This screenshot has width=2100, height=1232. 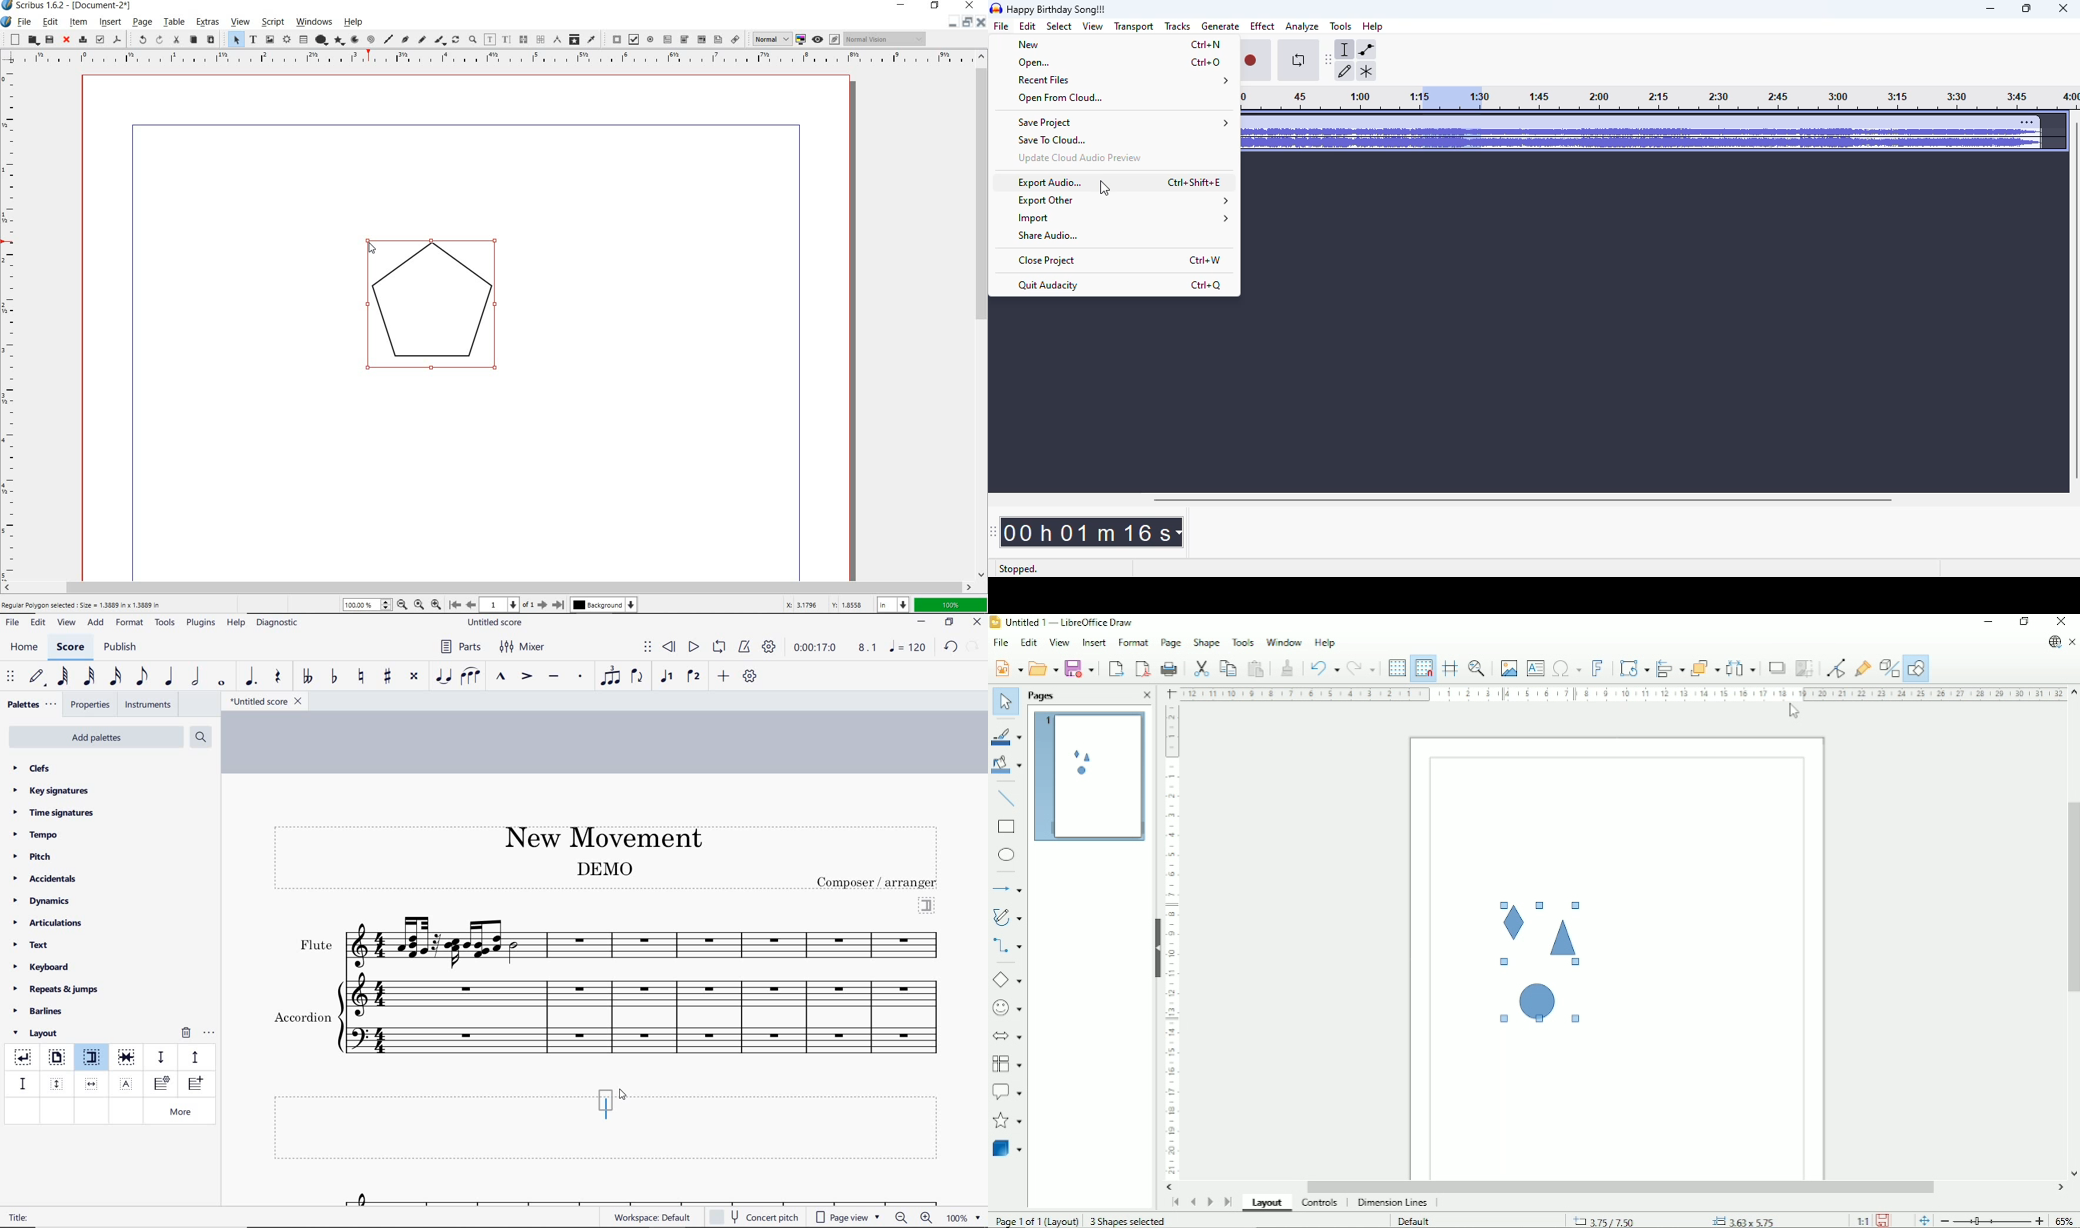 What do you see at coordinates (195, 677) in the screenshot?
I see `half note` at bounding box center [195, 677].